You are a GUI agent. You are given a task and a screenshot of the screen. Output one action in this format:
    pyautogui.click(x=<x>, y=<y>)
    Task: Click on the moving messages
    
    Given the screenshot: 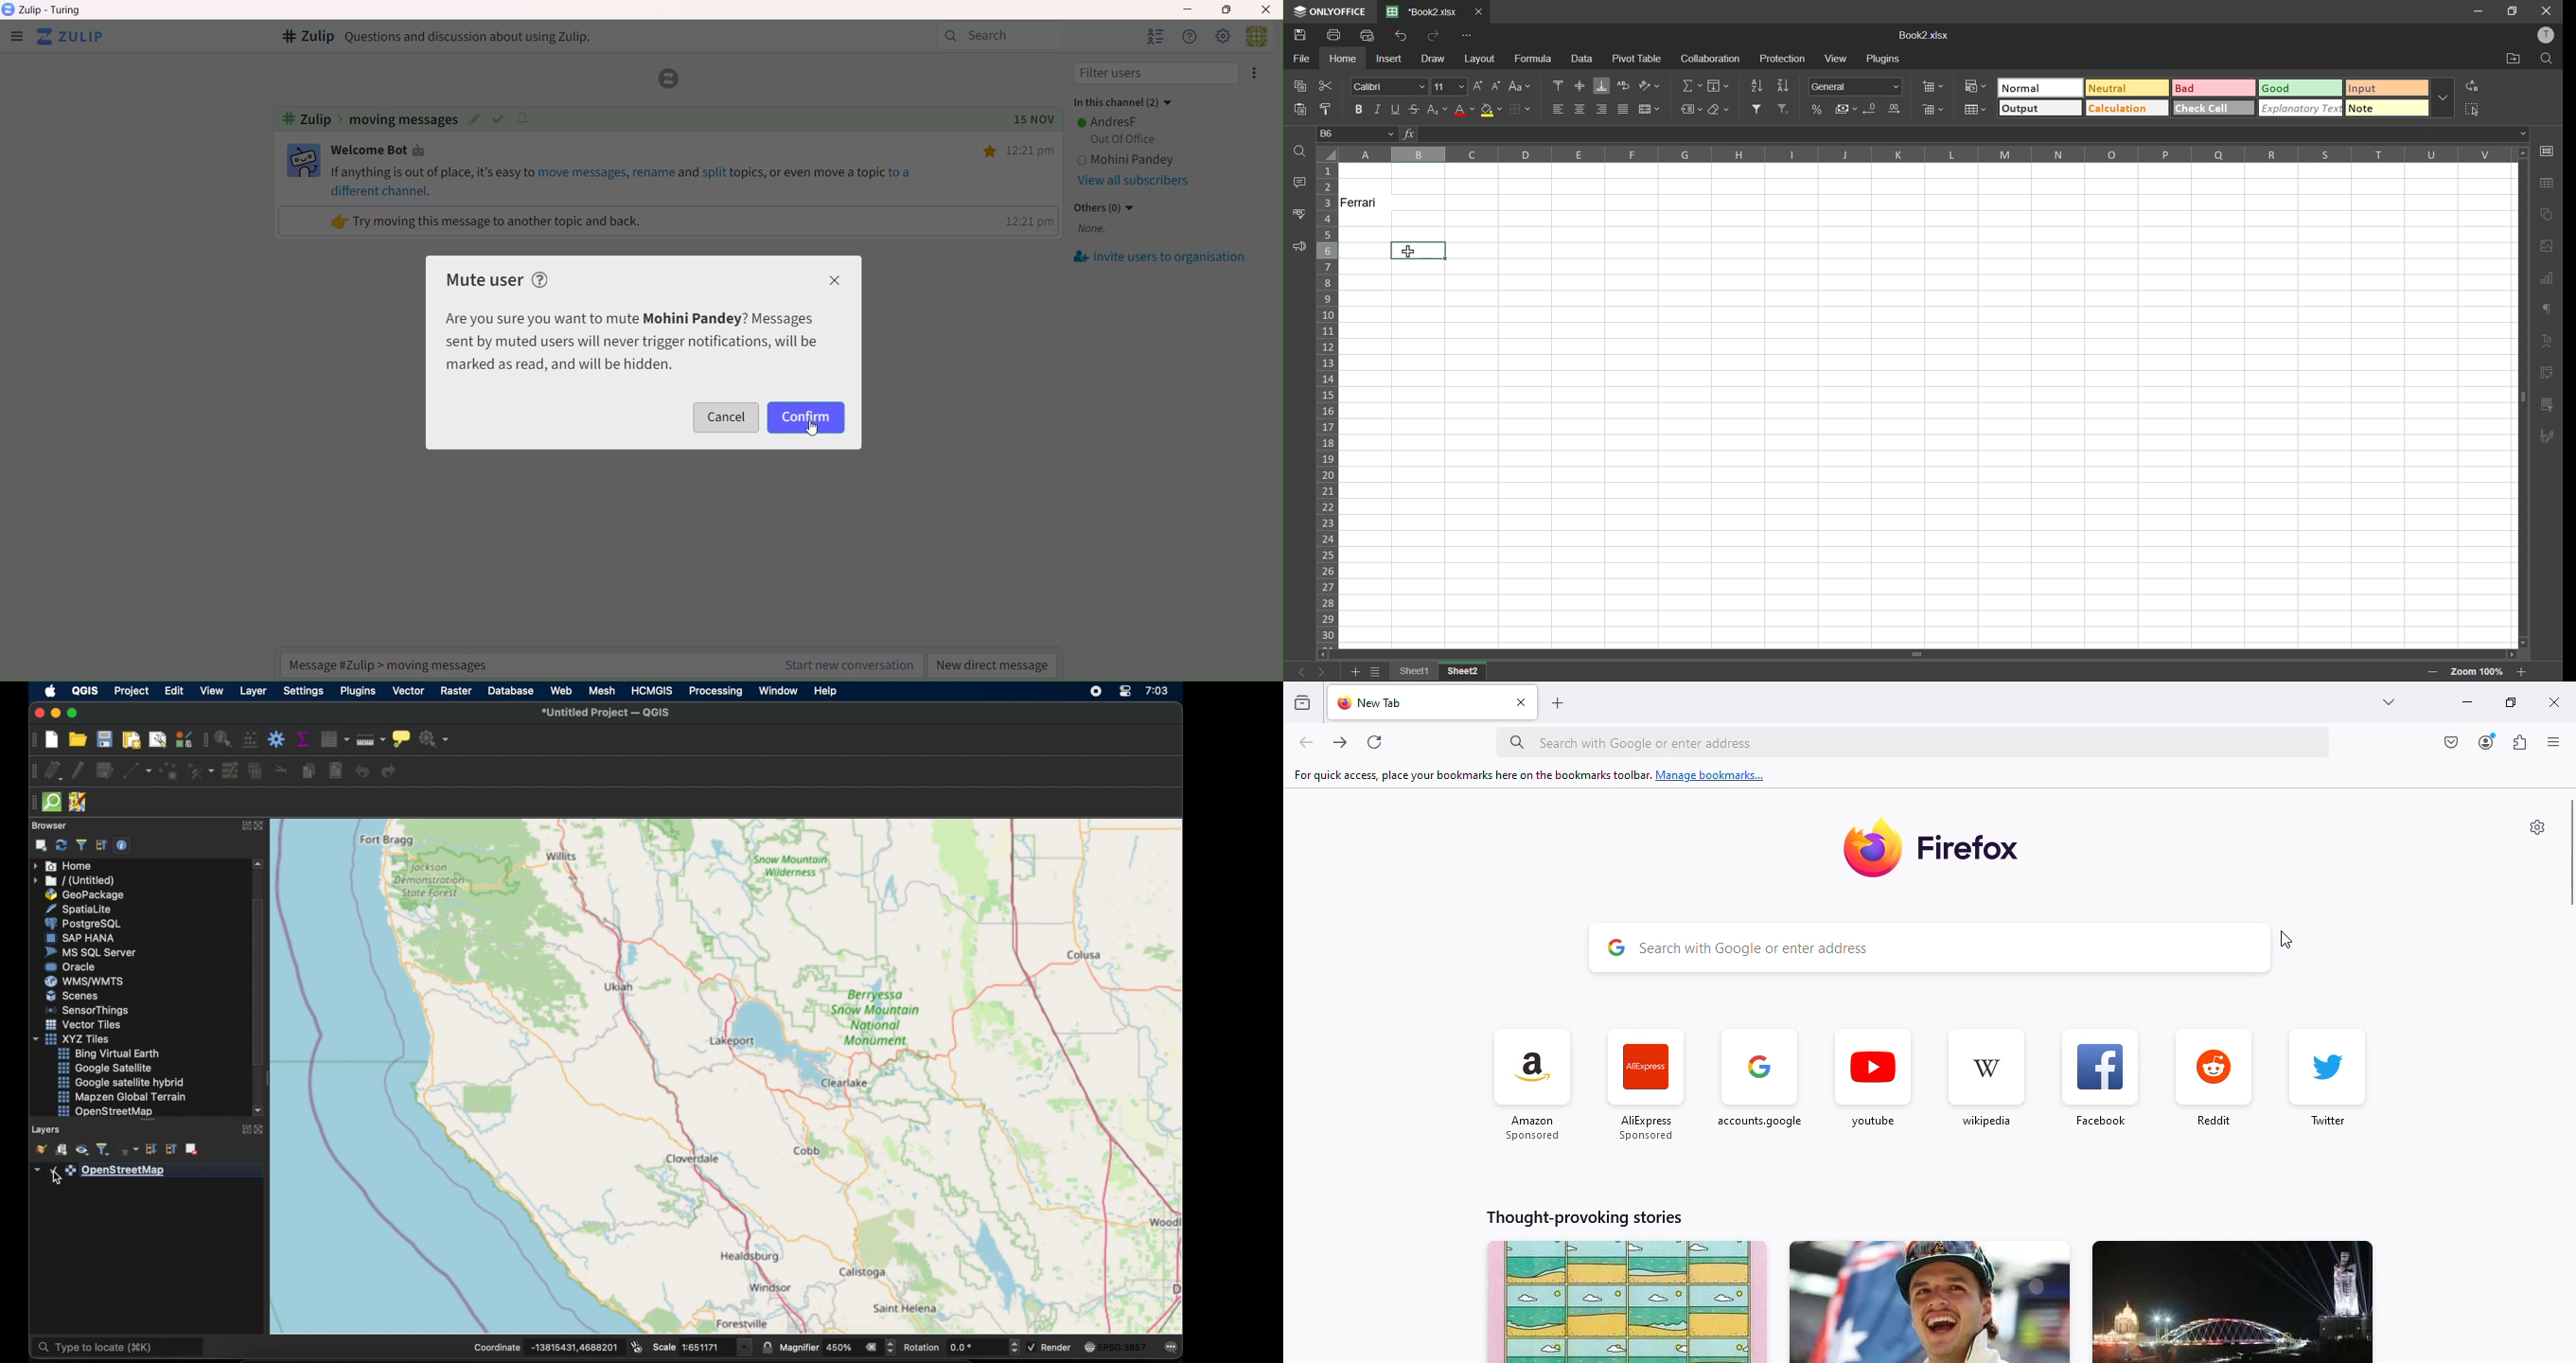 What is the action you would take?
    pyautogui.click(x=403, y=120)
    